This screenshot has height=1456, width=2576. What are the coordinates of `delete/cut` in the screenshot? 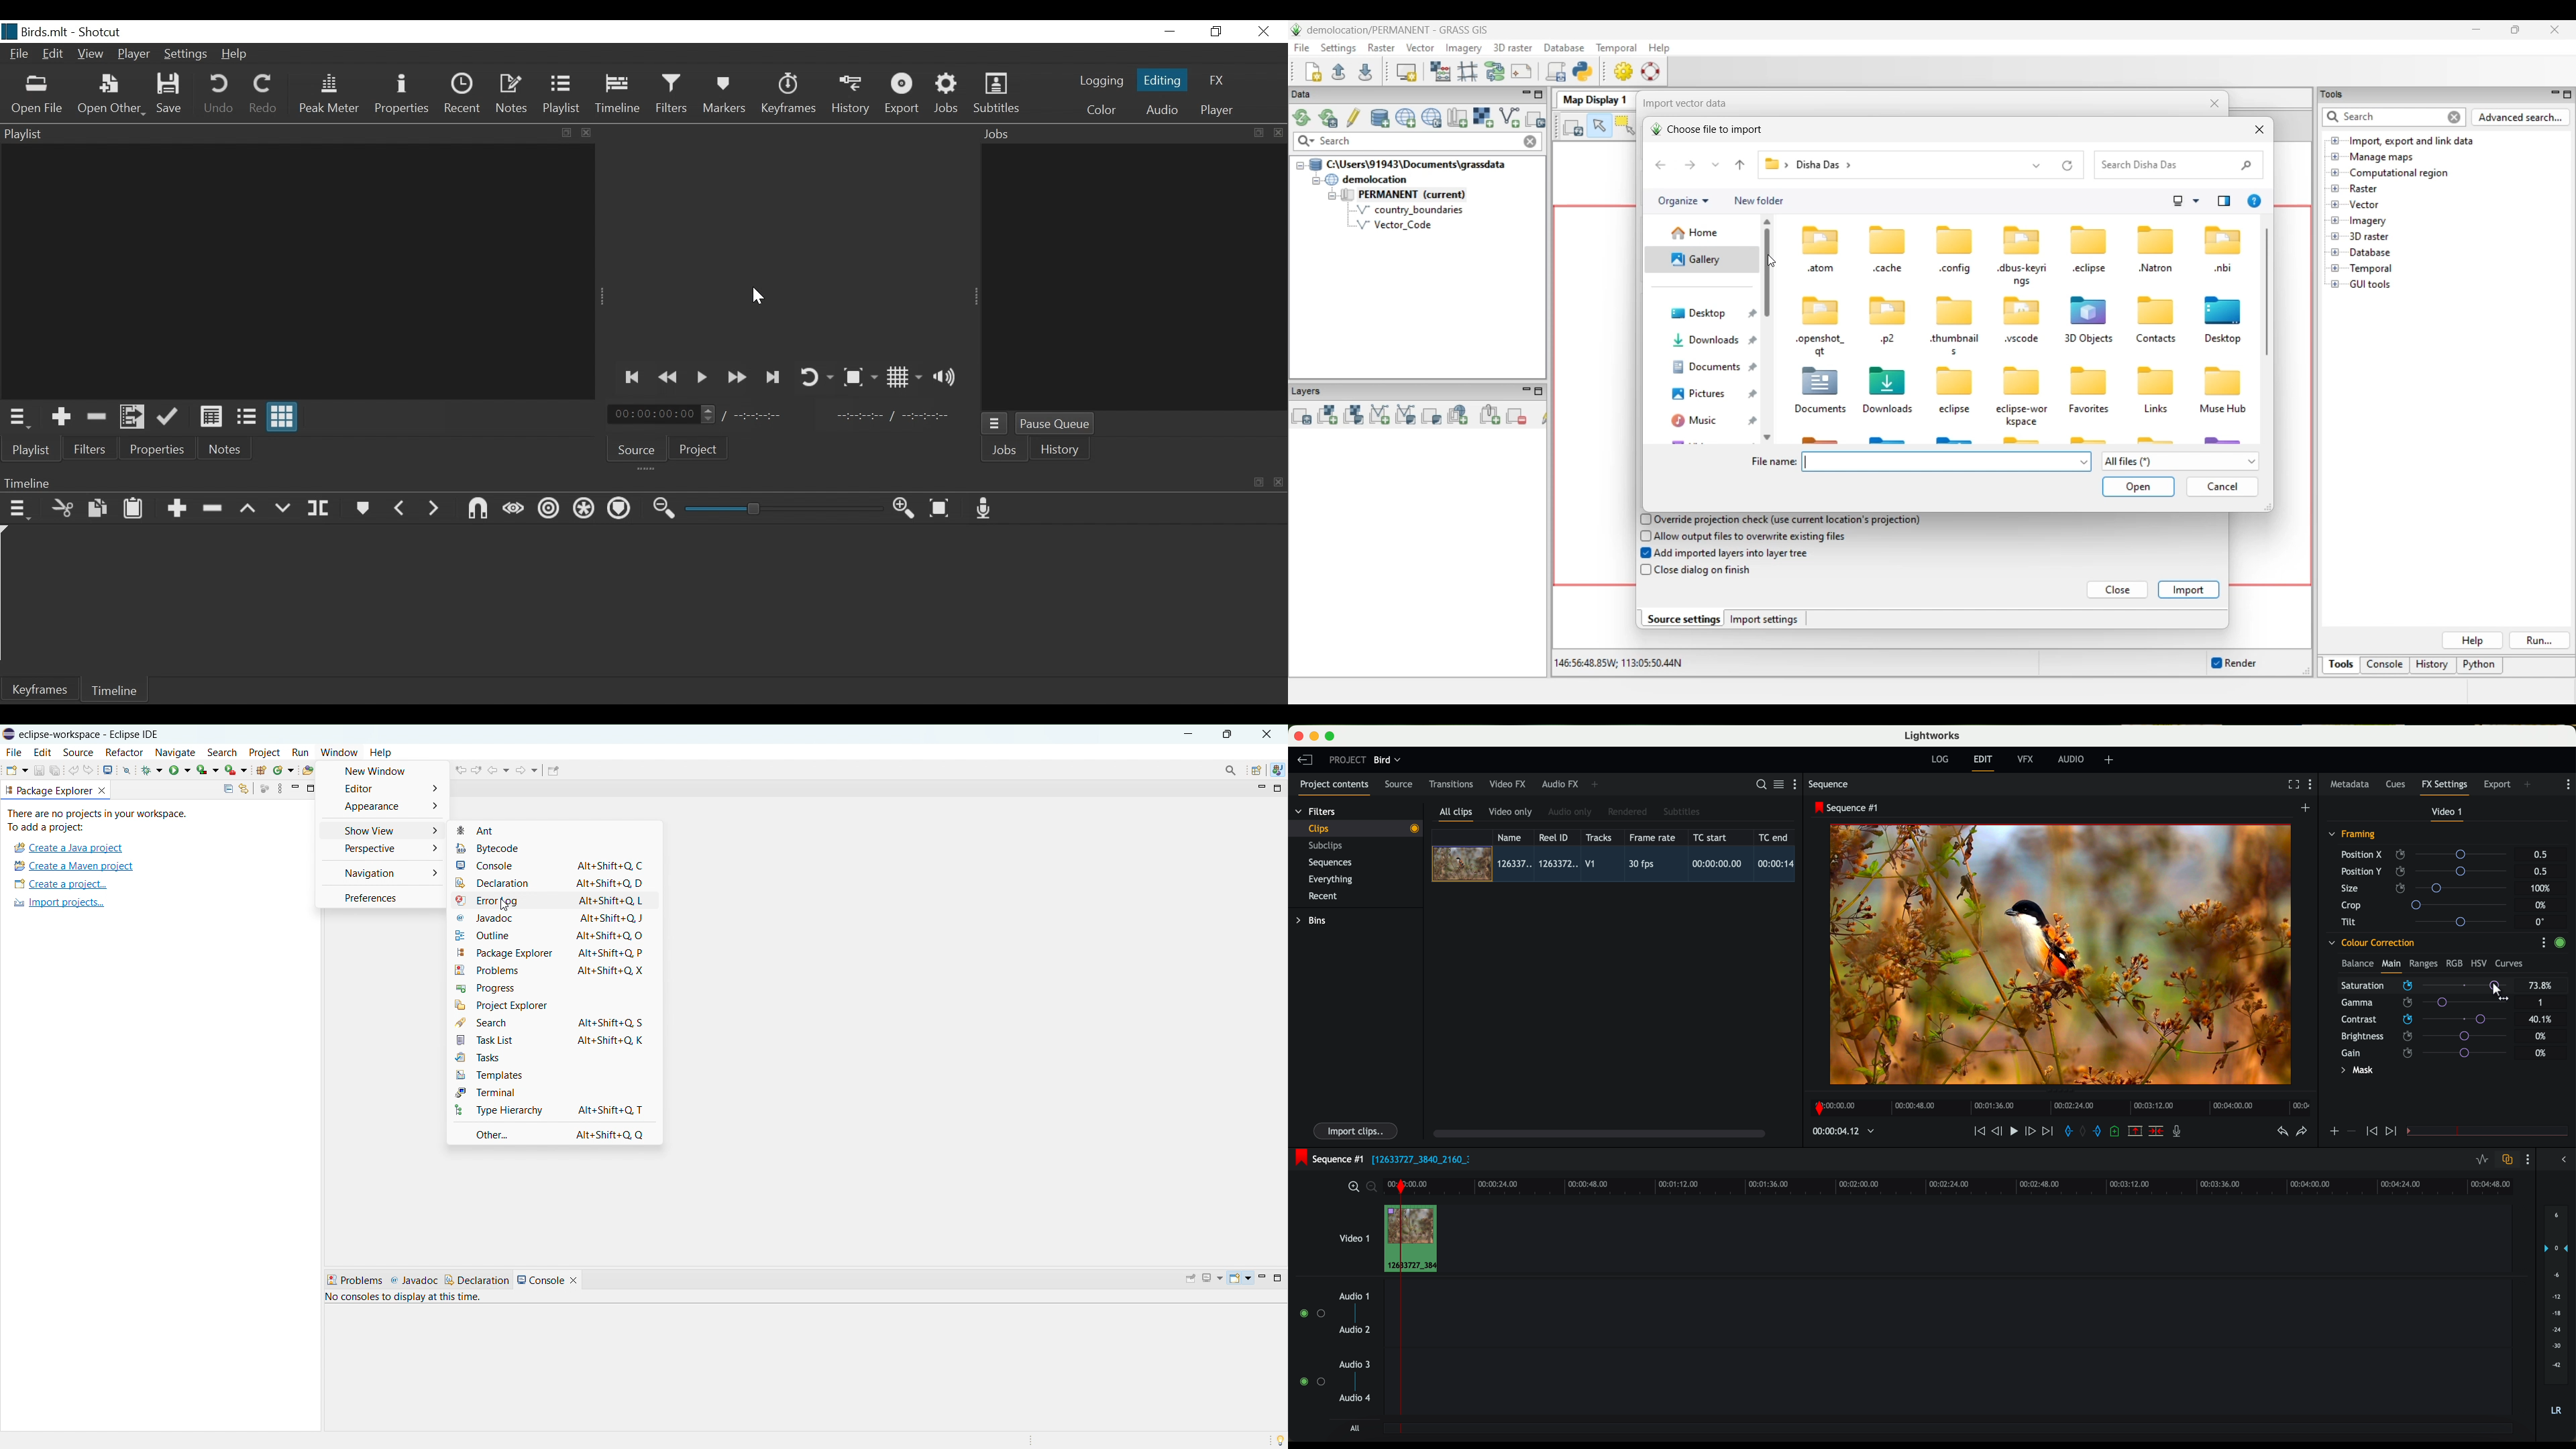 It's located at (2156, 1131).